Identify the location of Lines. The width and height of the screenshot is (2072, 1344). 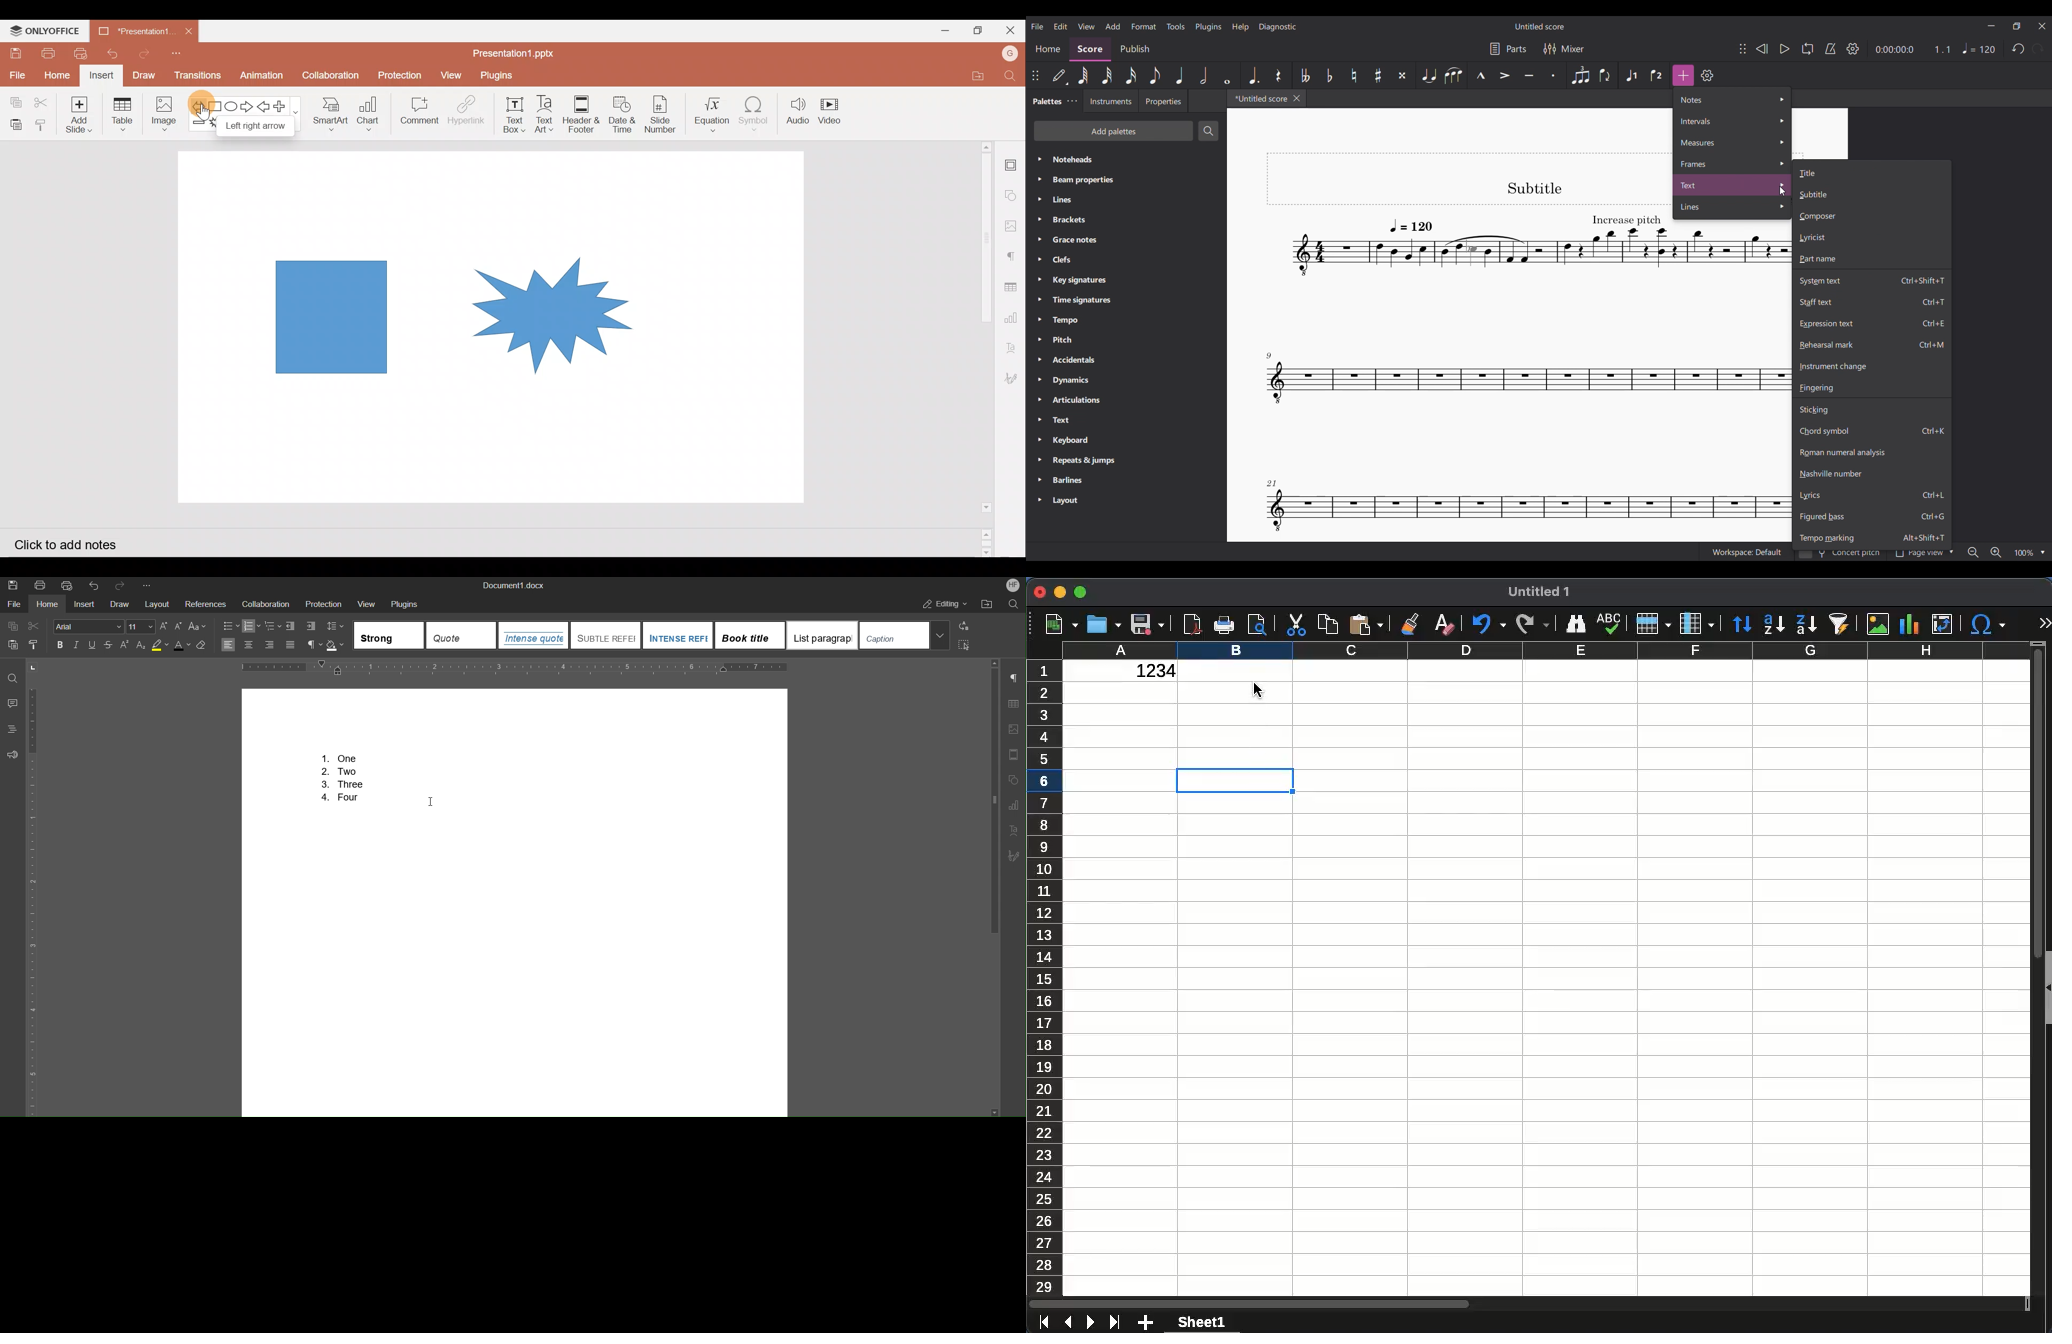
(1126, 199).